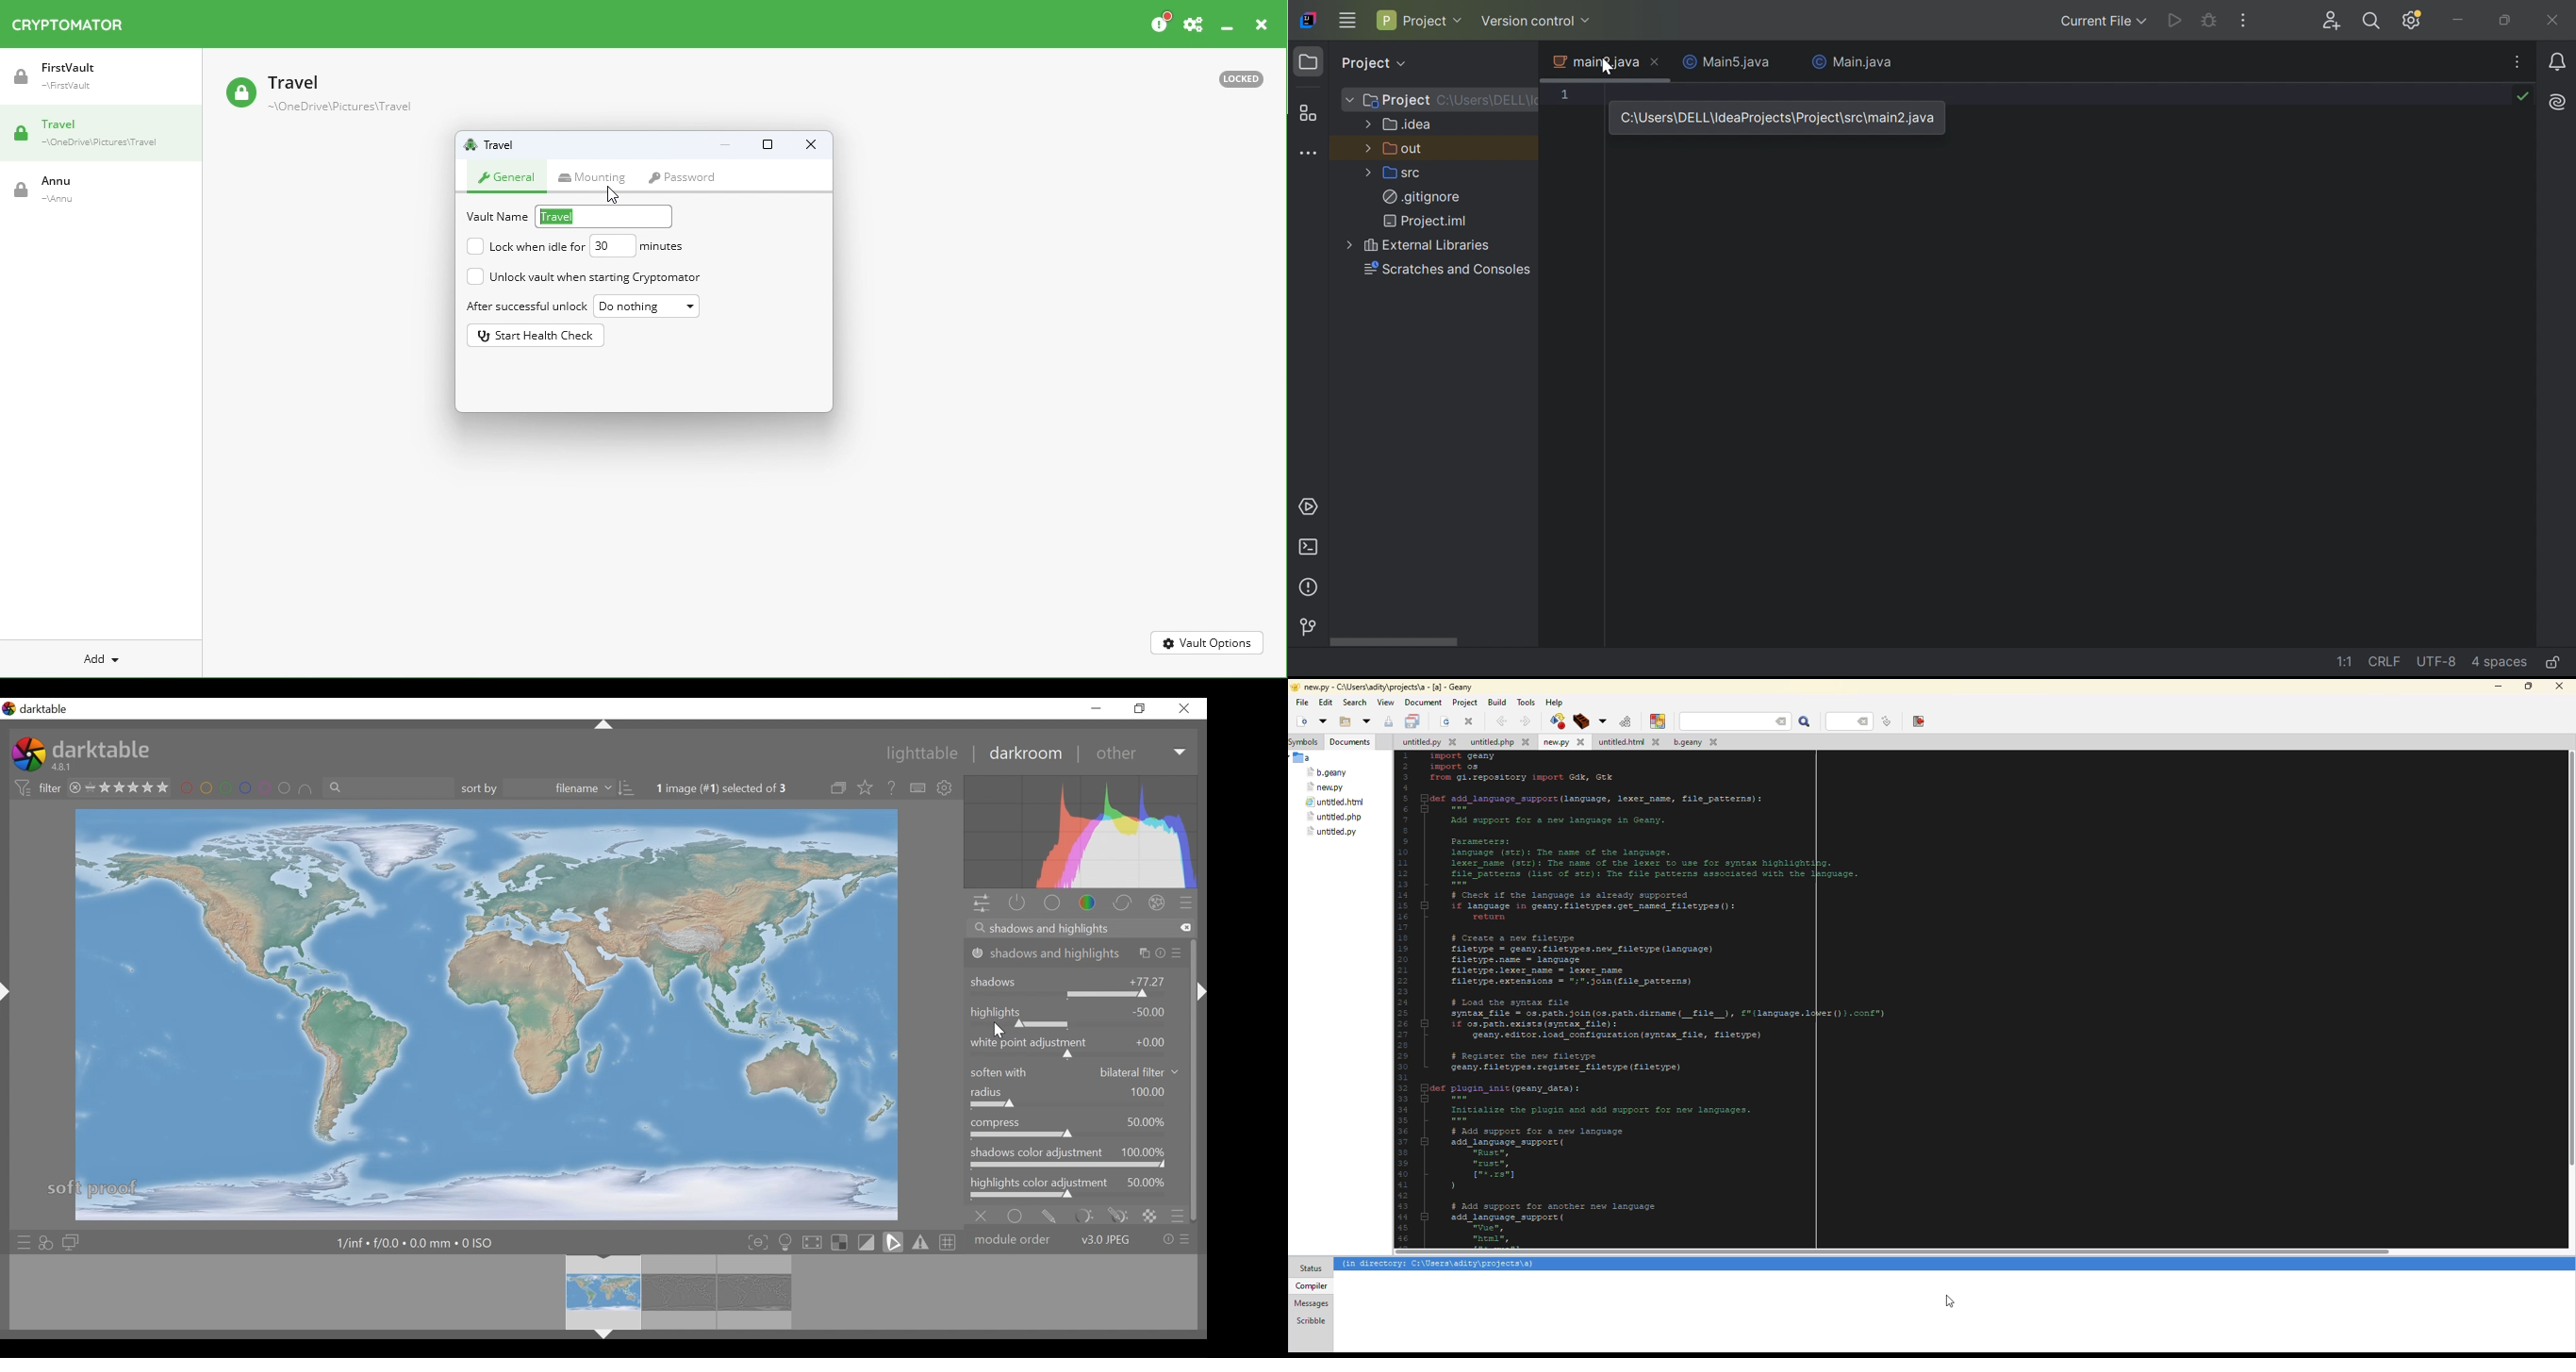 The height and width of the screenshot is (1372, 2576). What do you see at coordinates (548, 789) in the screenshot?
I see `sort by` at bounding box center [548, 789].